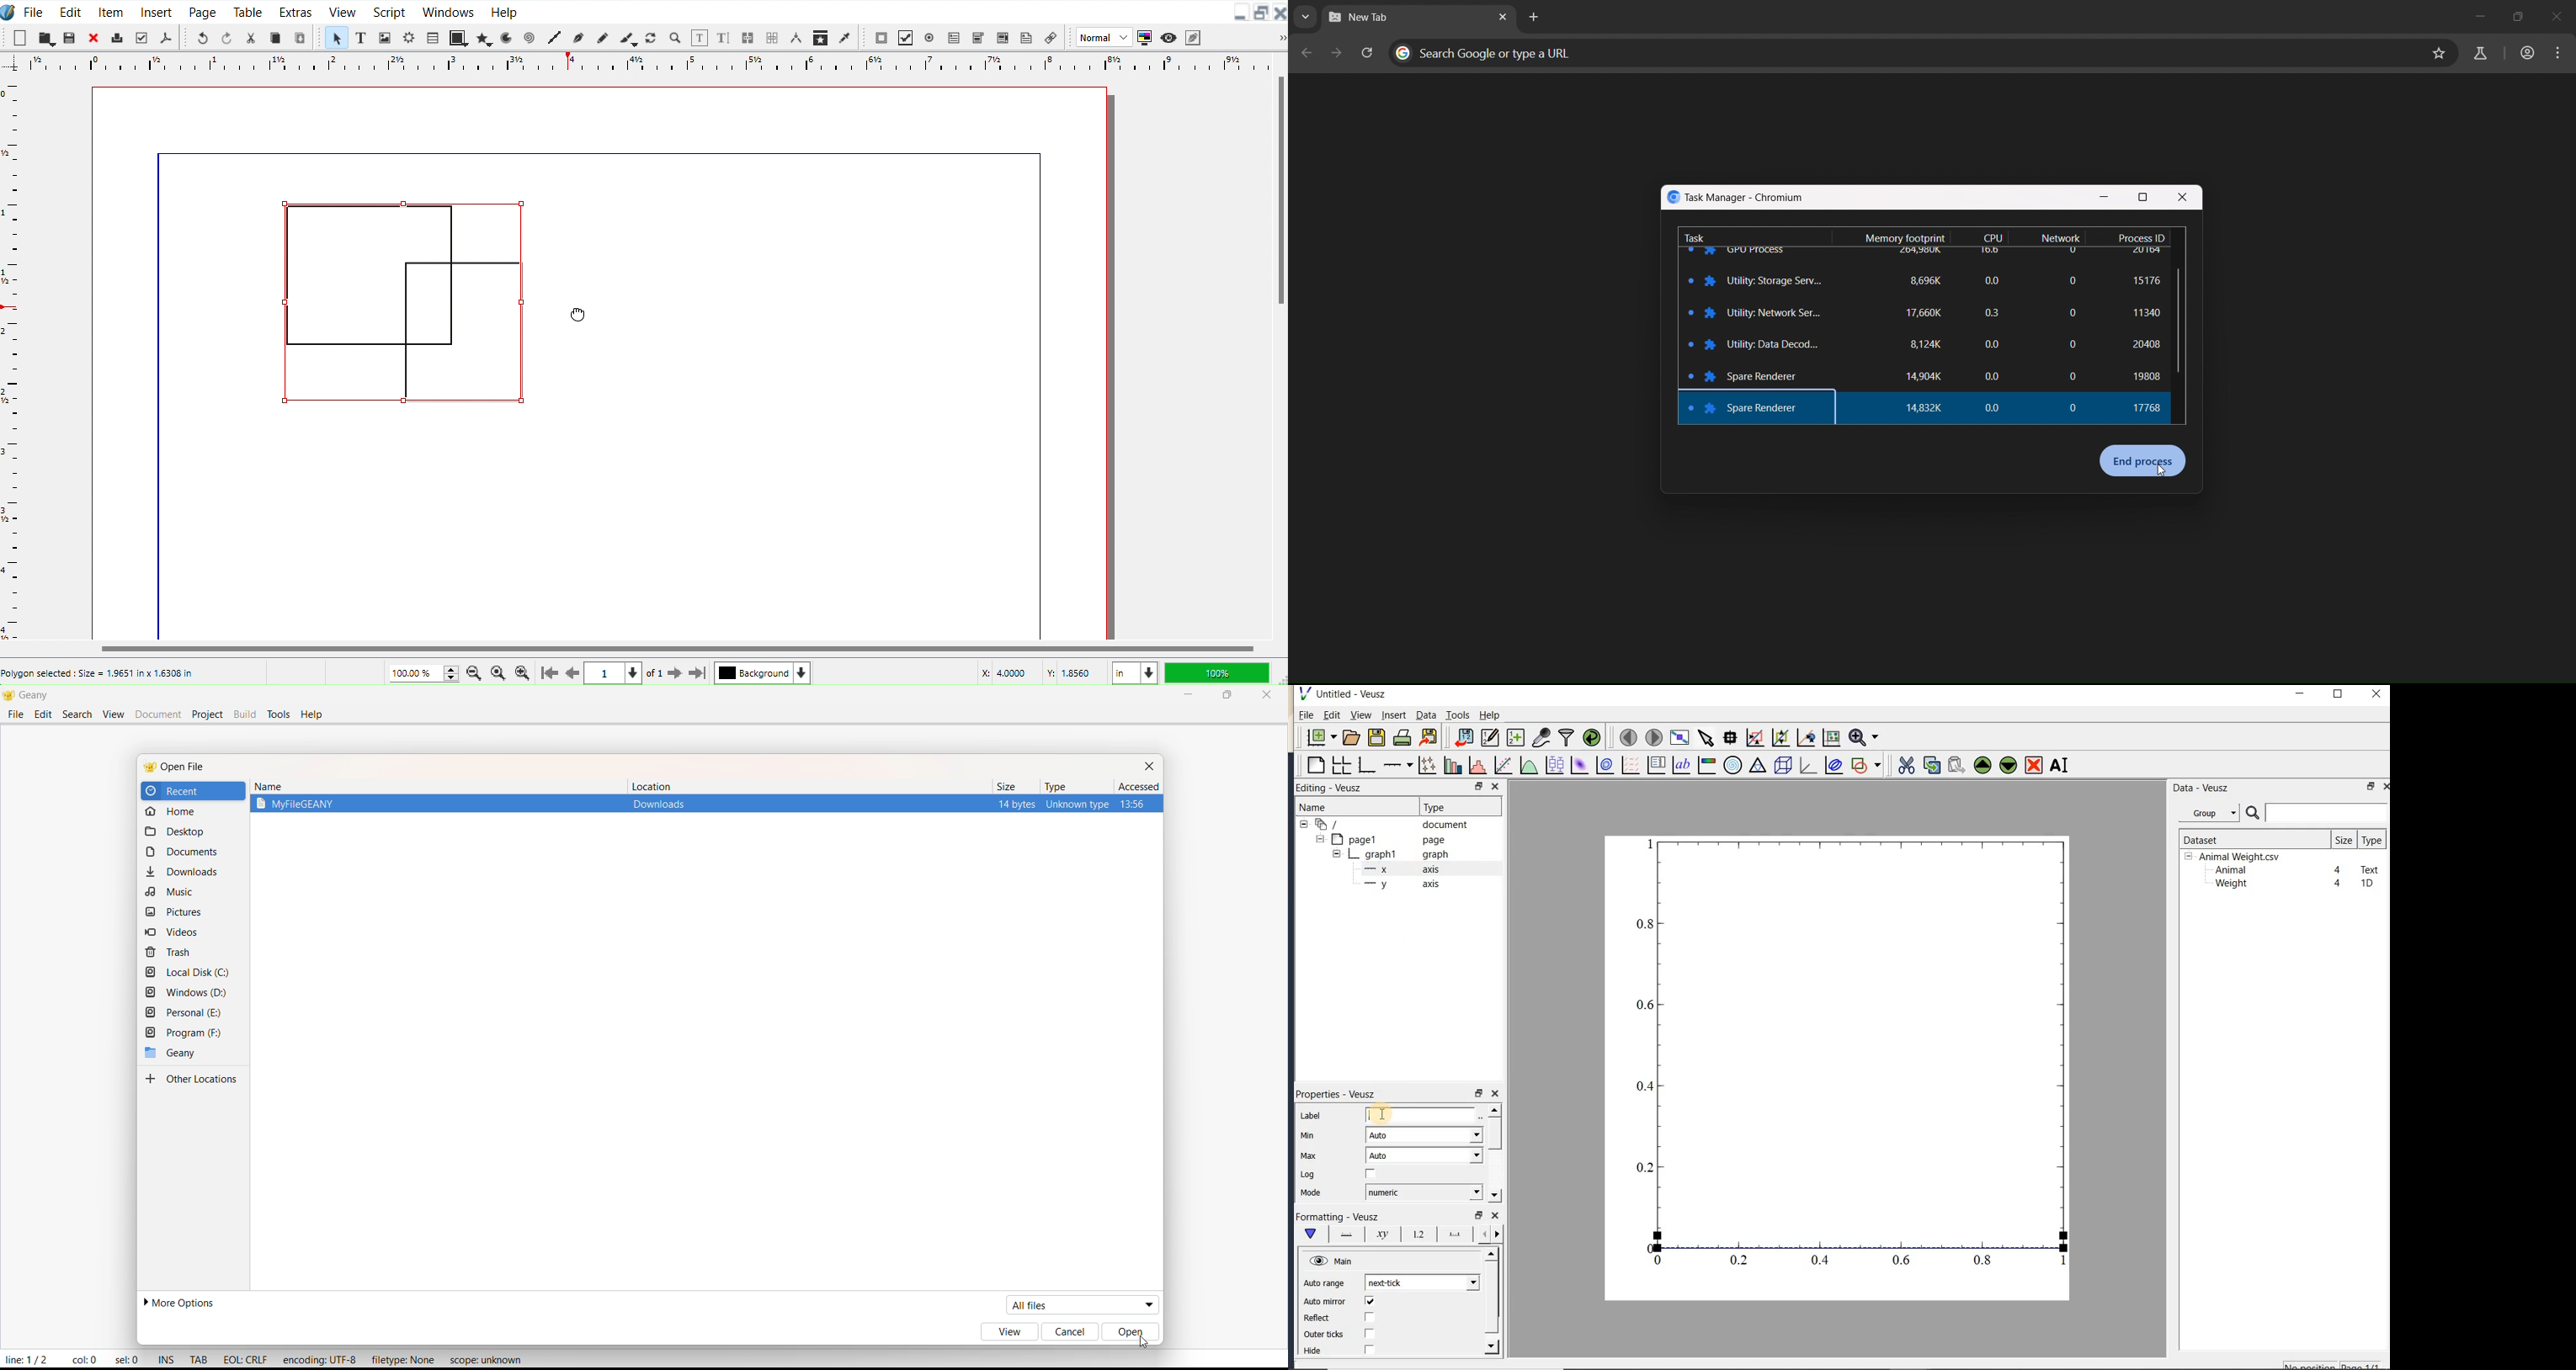  Describe the element at coordinates (248, 11) in the screenshot. I see `Table` at that location.